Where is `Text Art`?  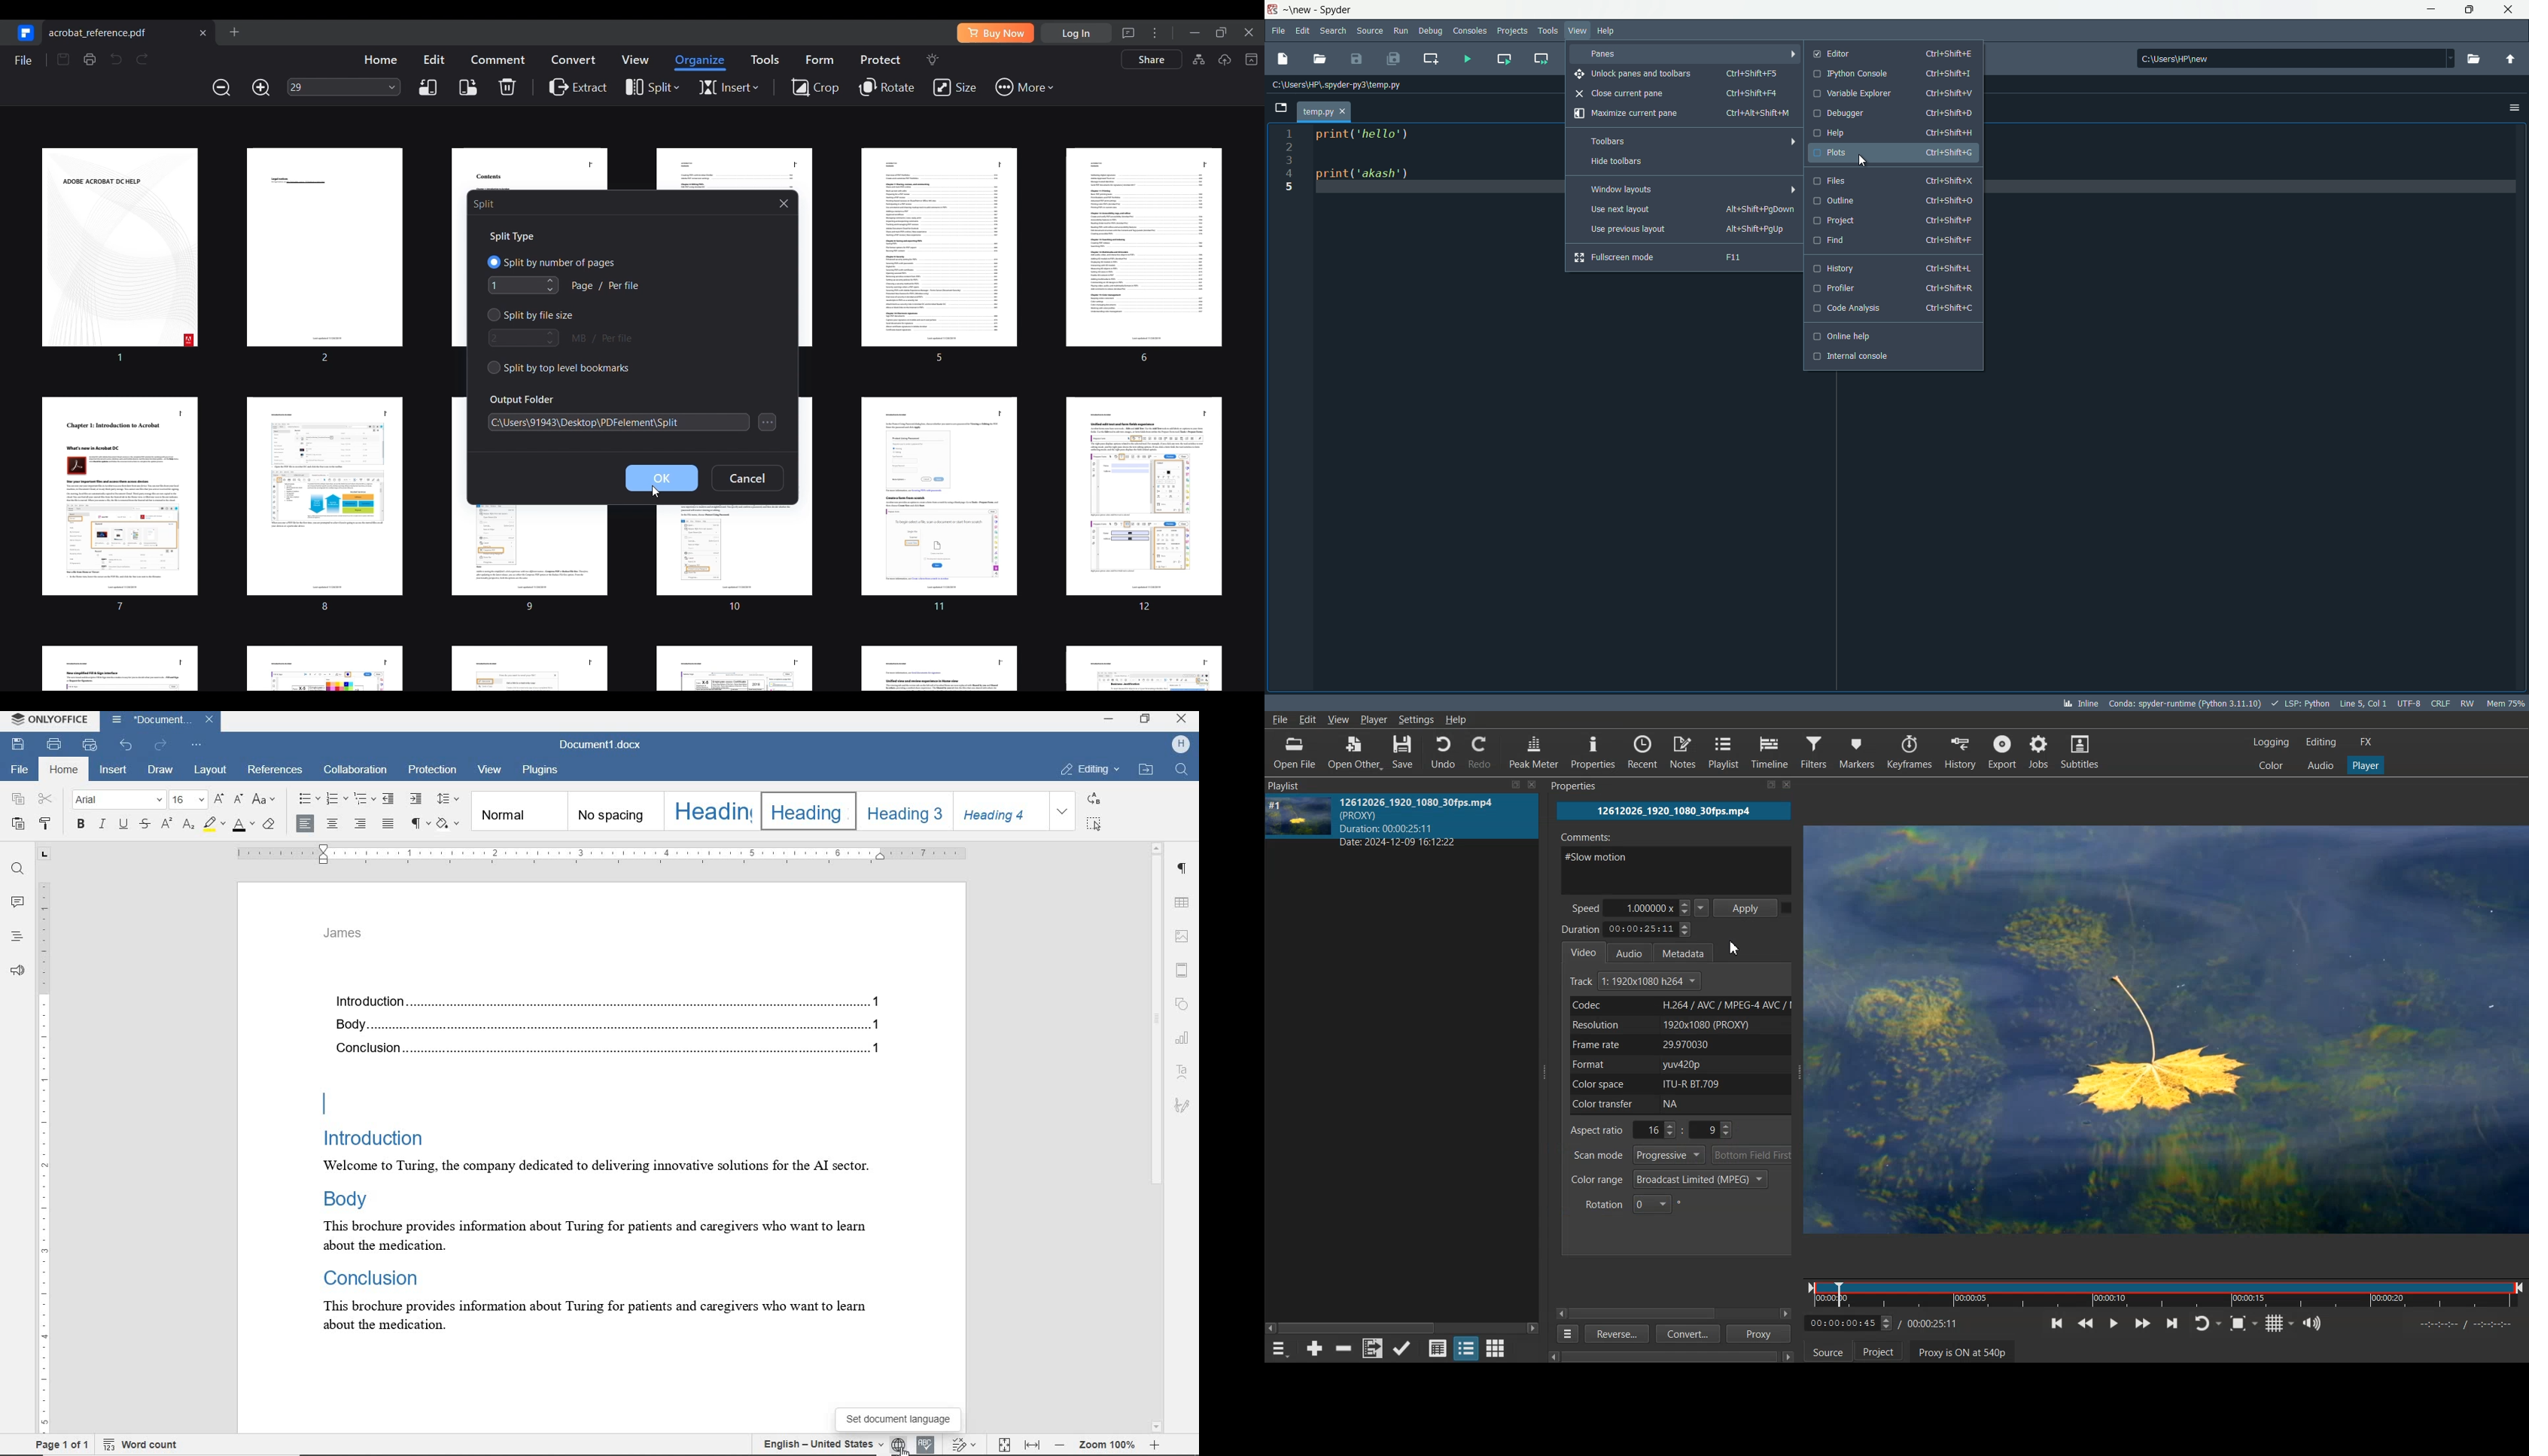 Text Art is located at coordinates (1183, 1072).